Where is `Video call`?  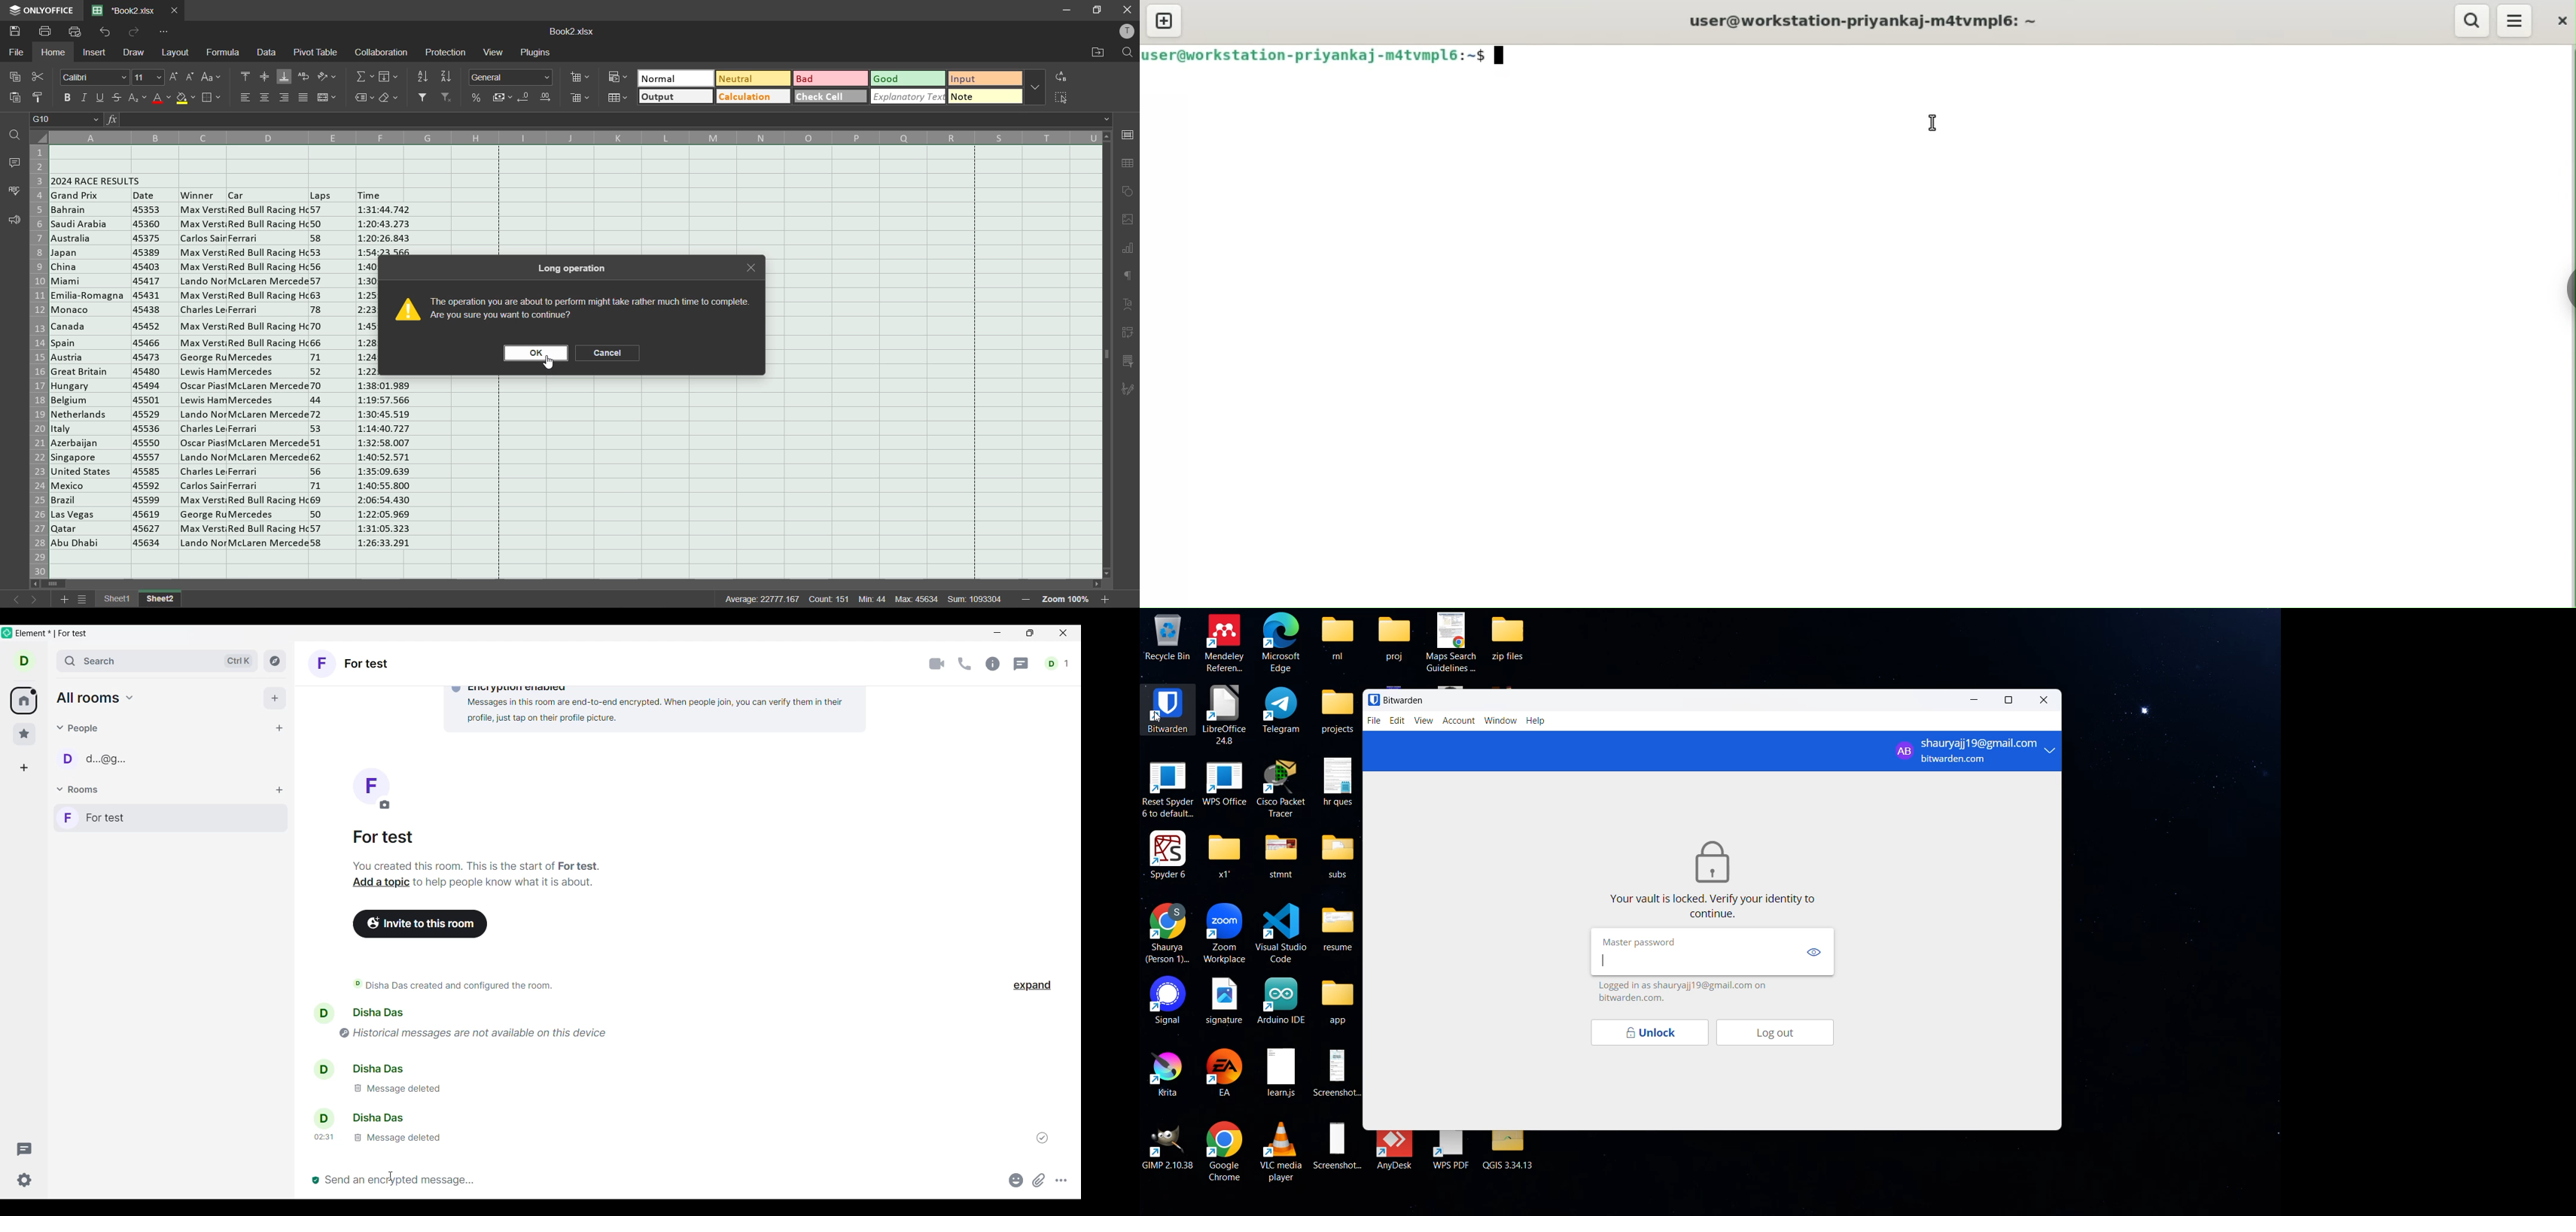 Video call is located at coordinates (937, 664).